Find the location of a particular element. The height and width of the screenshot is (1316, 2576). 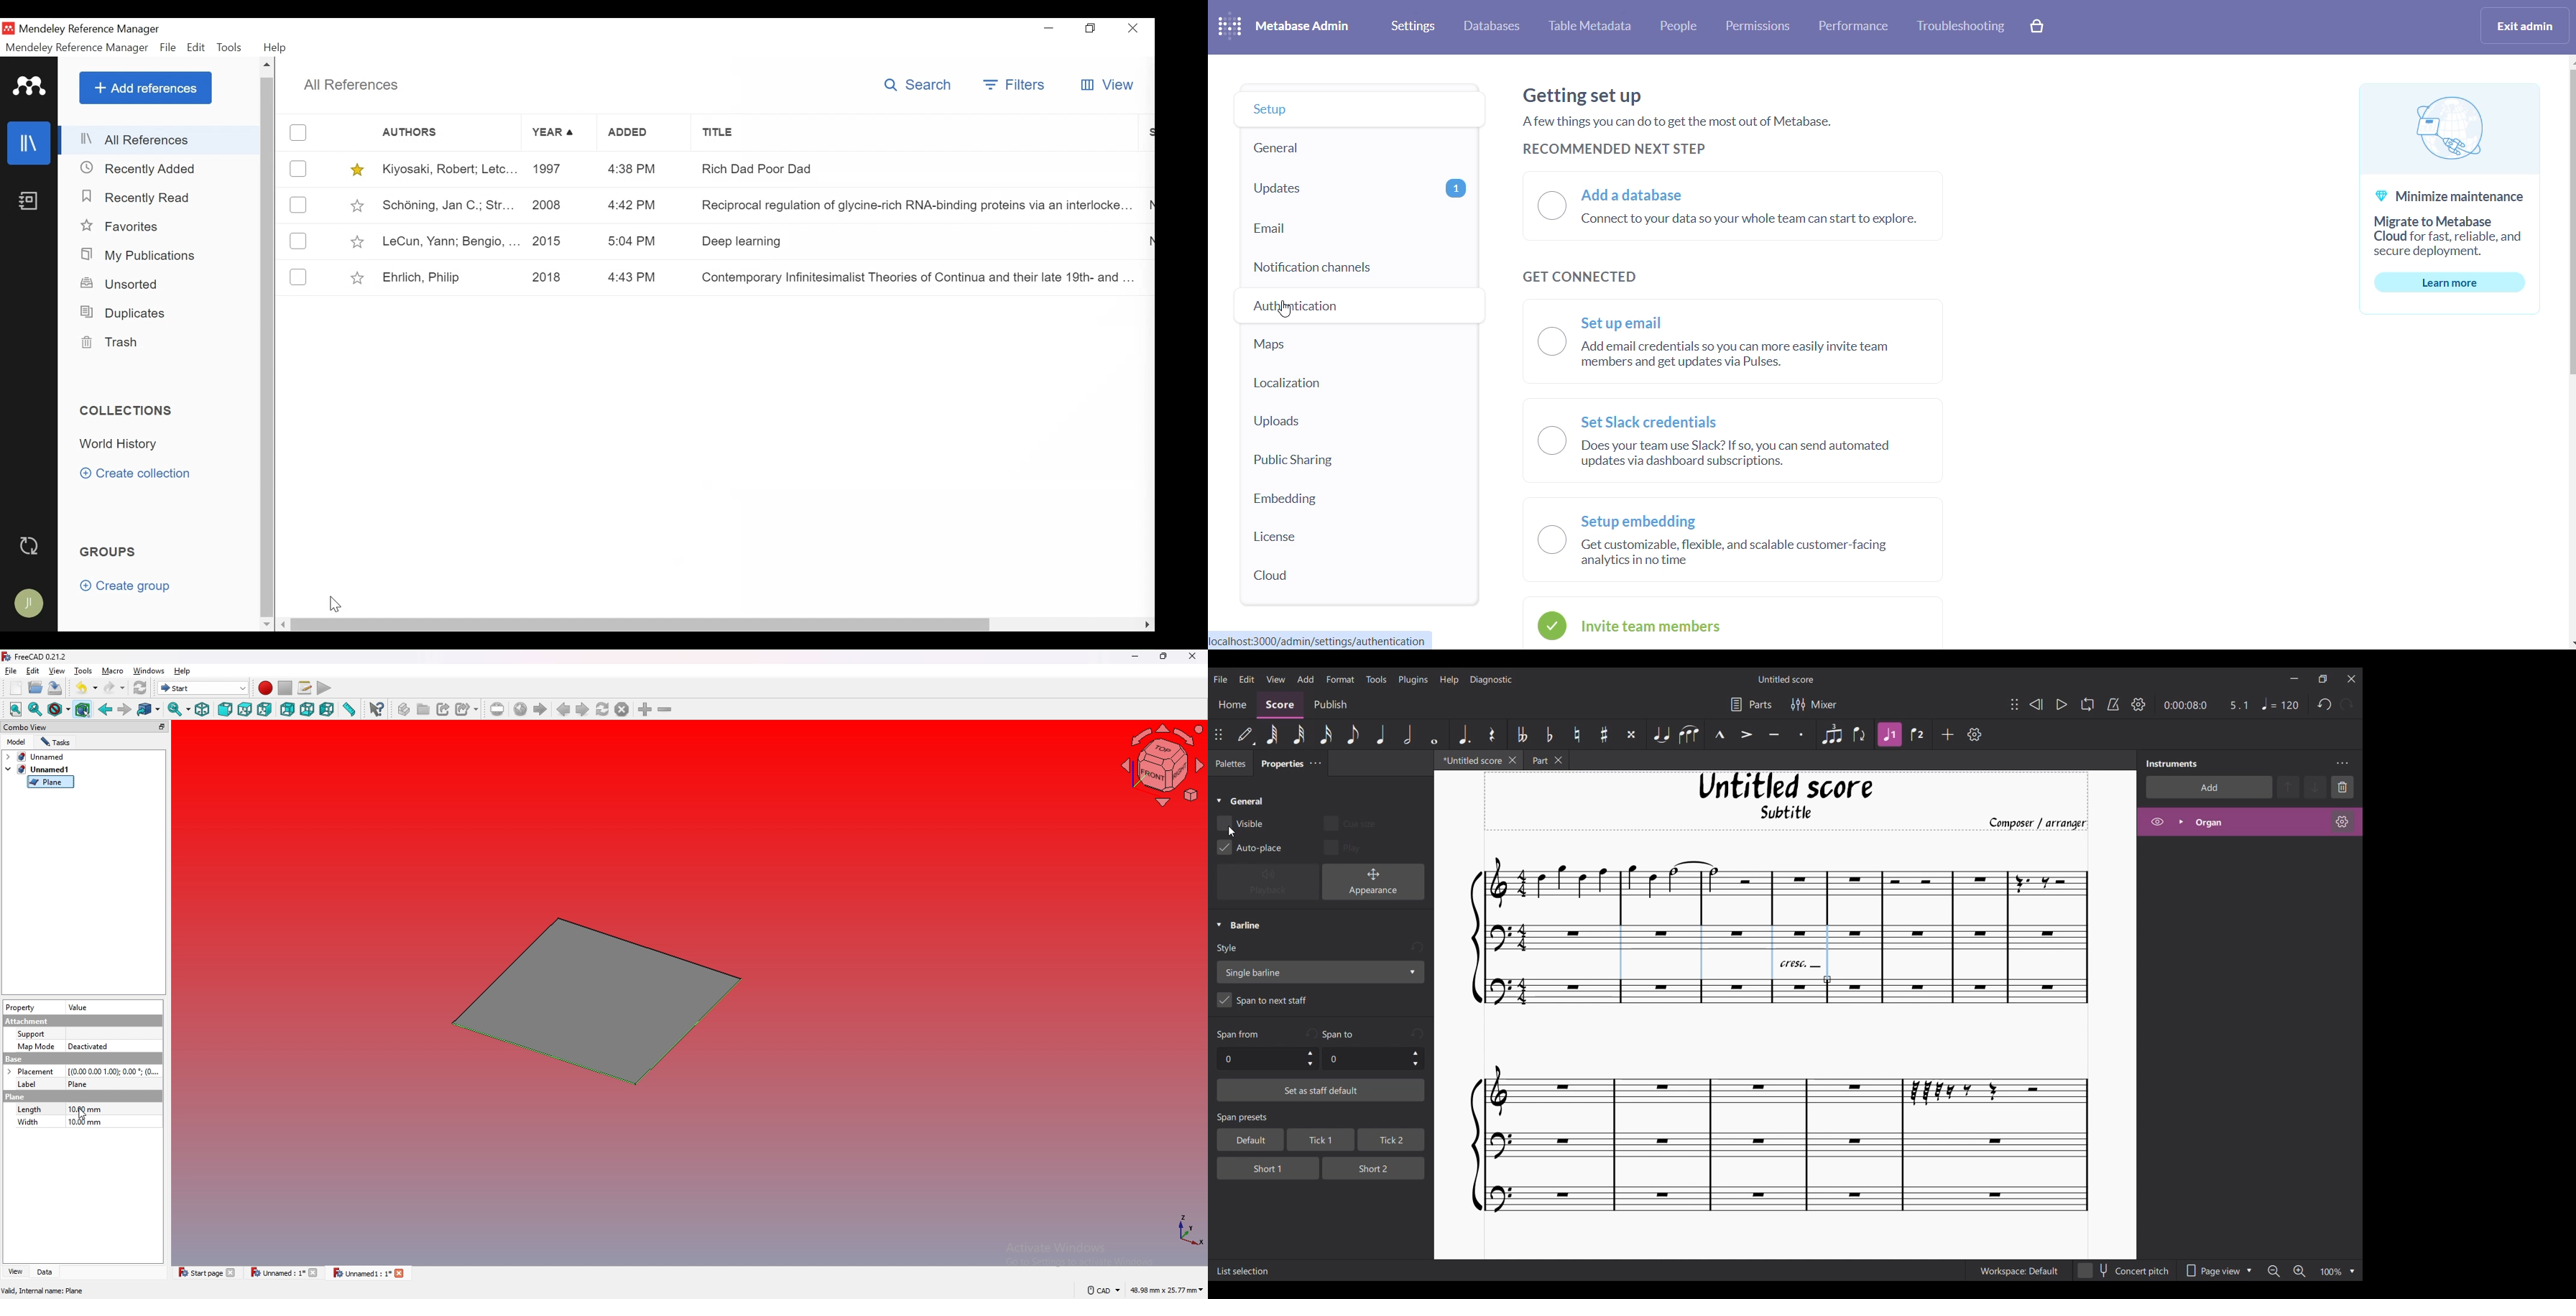

(un)select is located at coordinates (298, 169).